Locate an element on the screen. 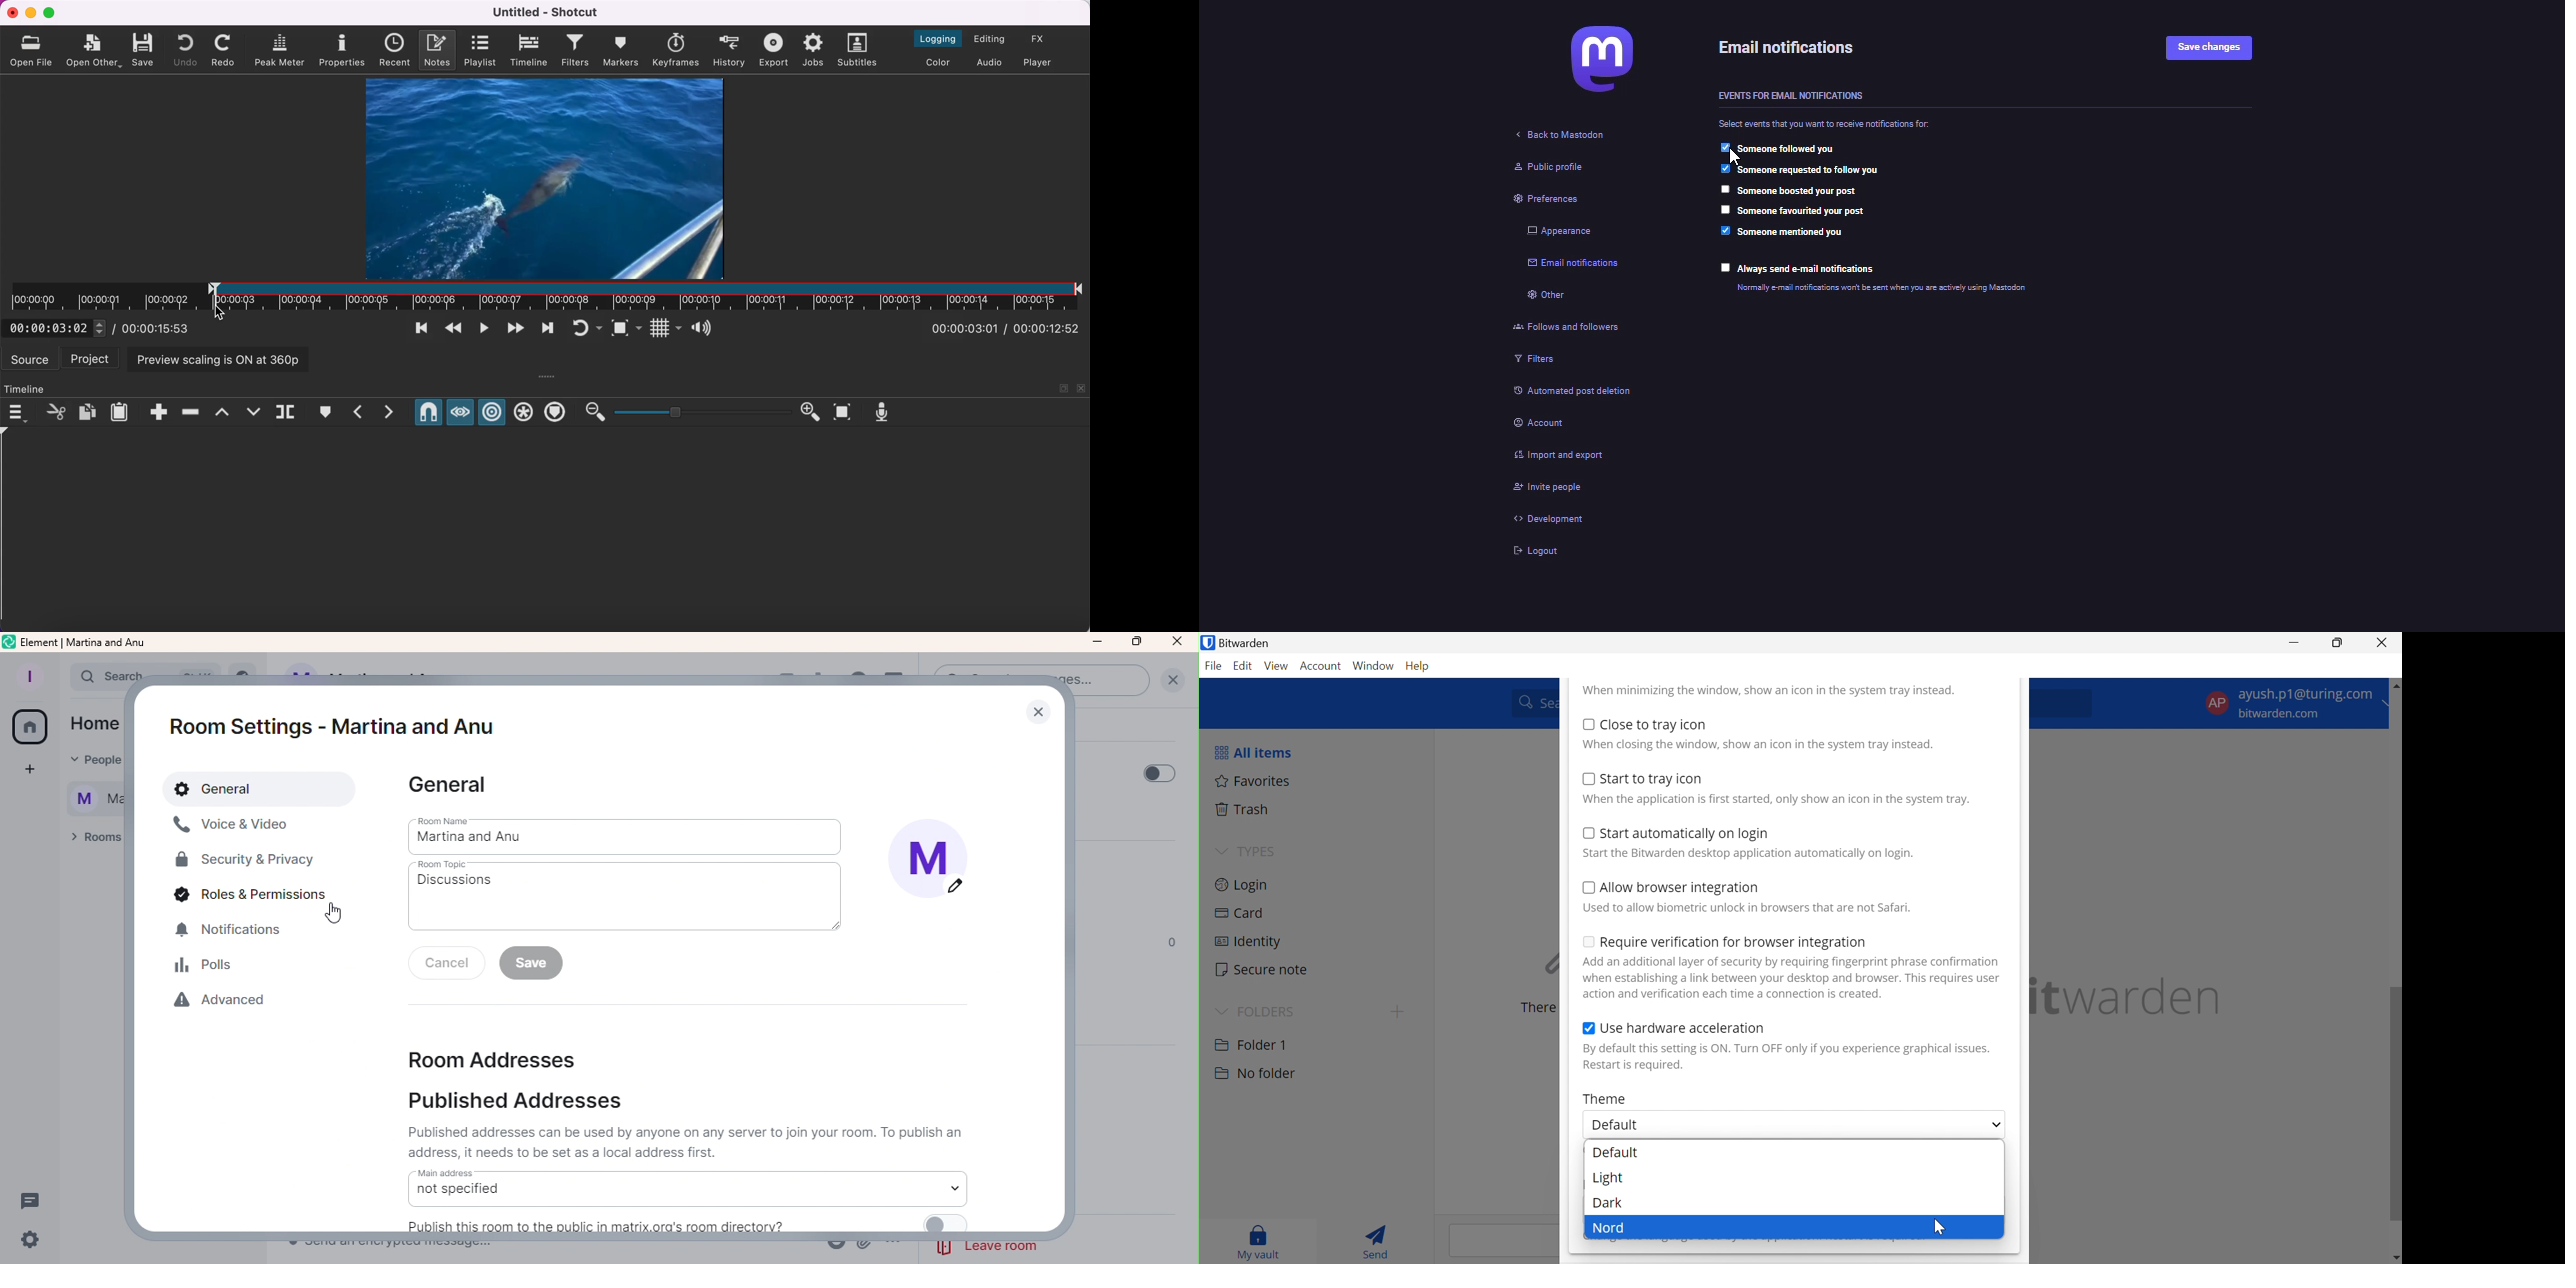  scrub while dragging is located at coordinates (460, 411).